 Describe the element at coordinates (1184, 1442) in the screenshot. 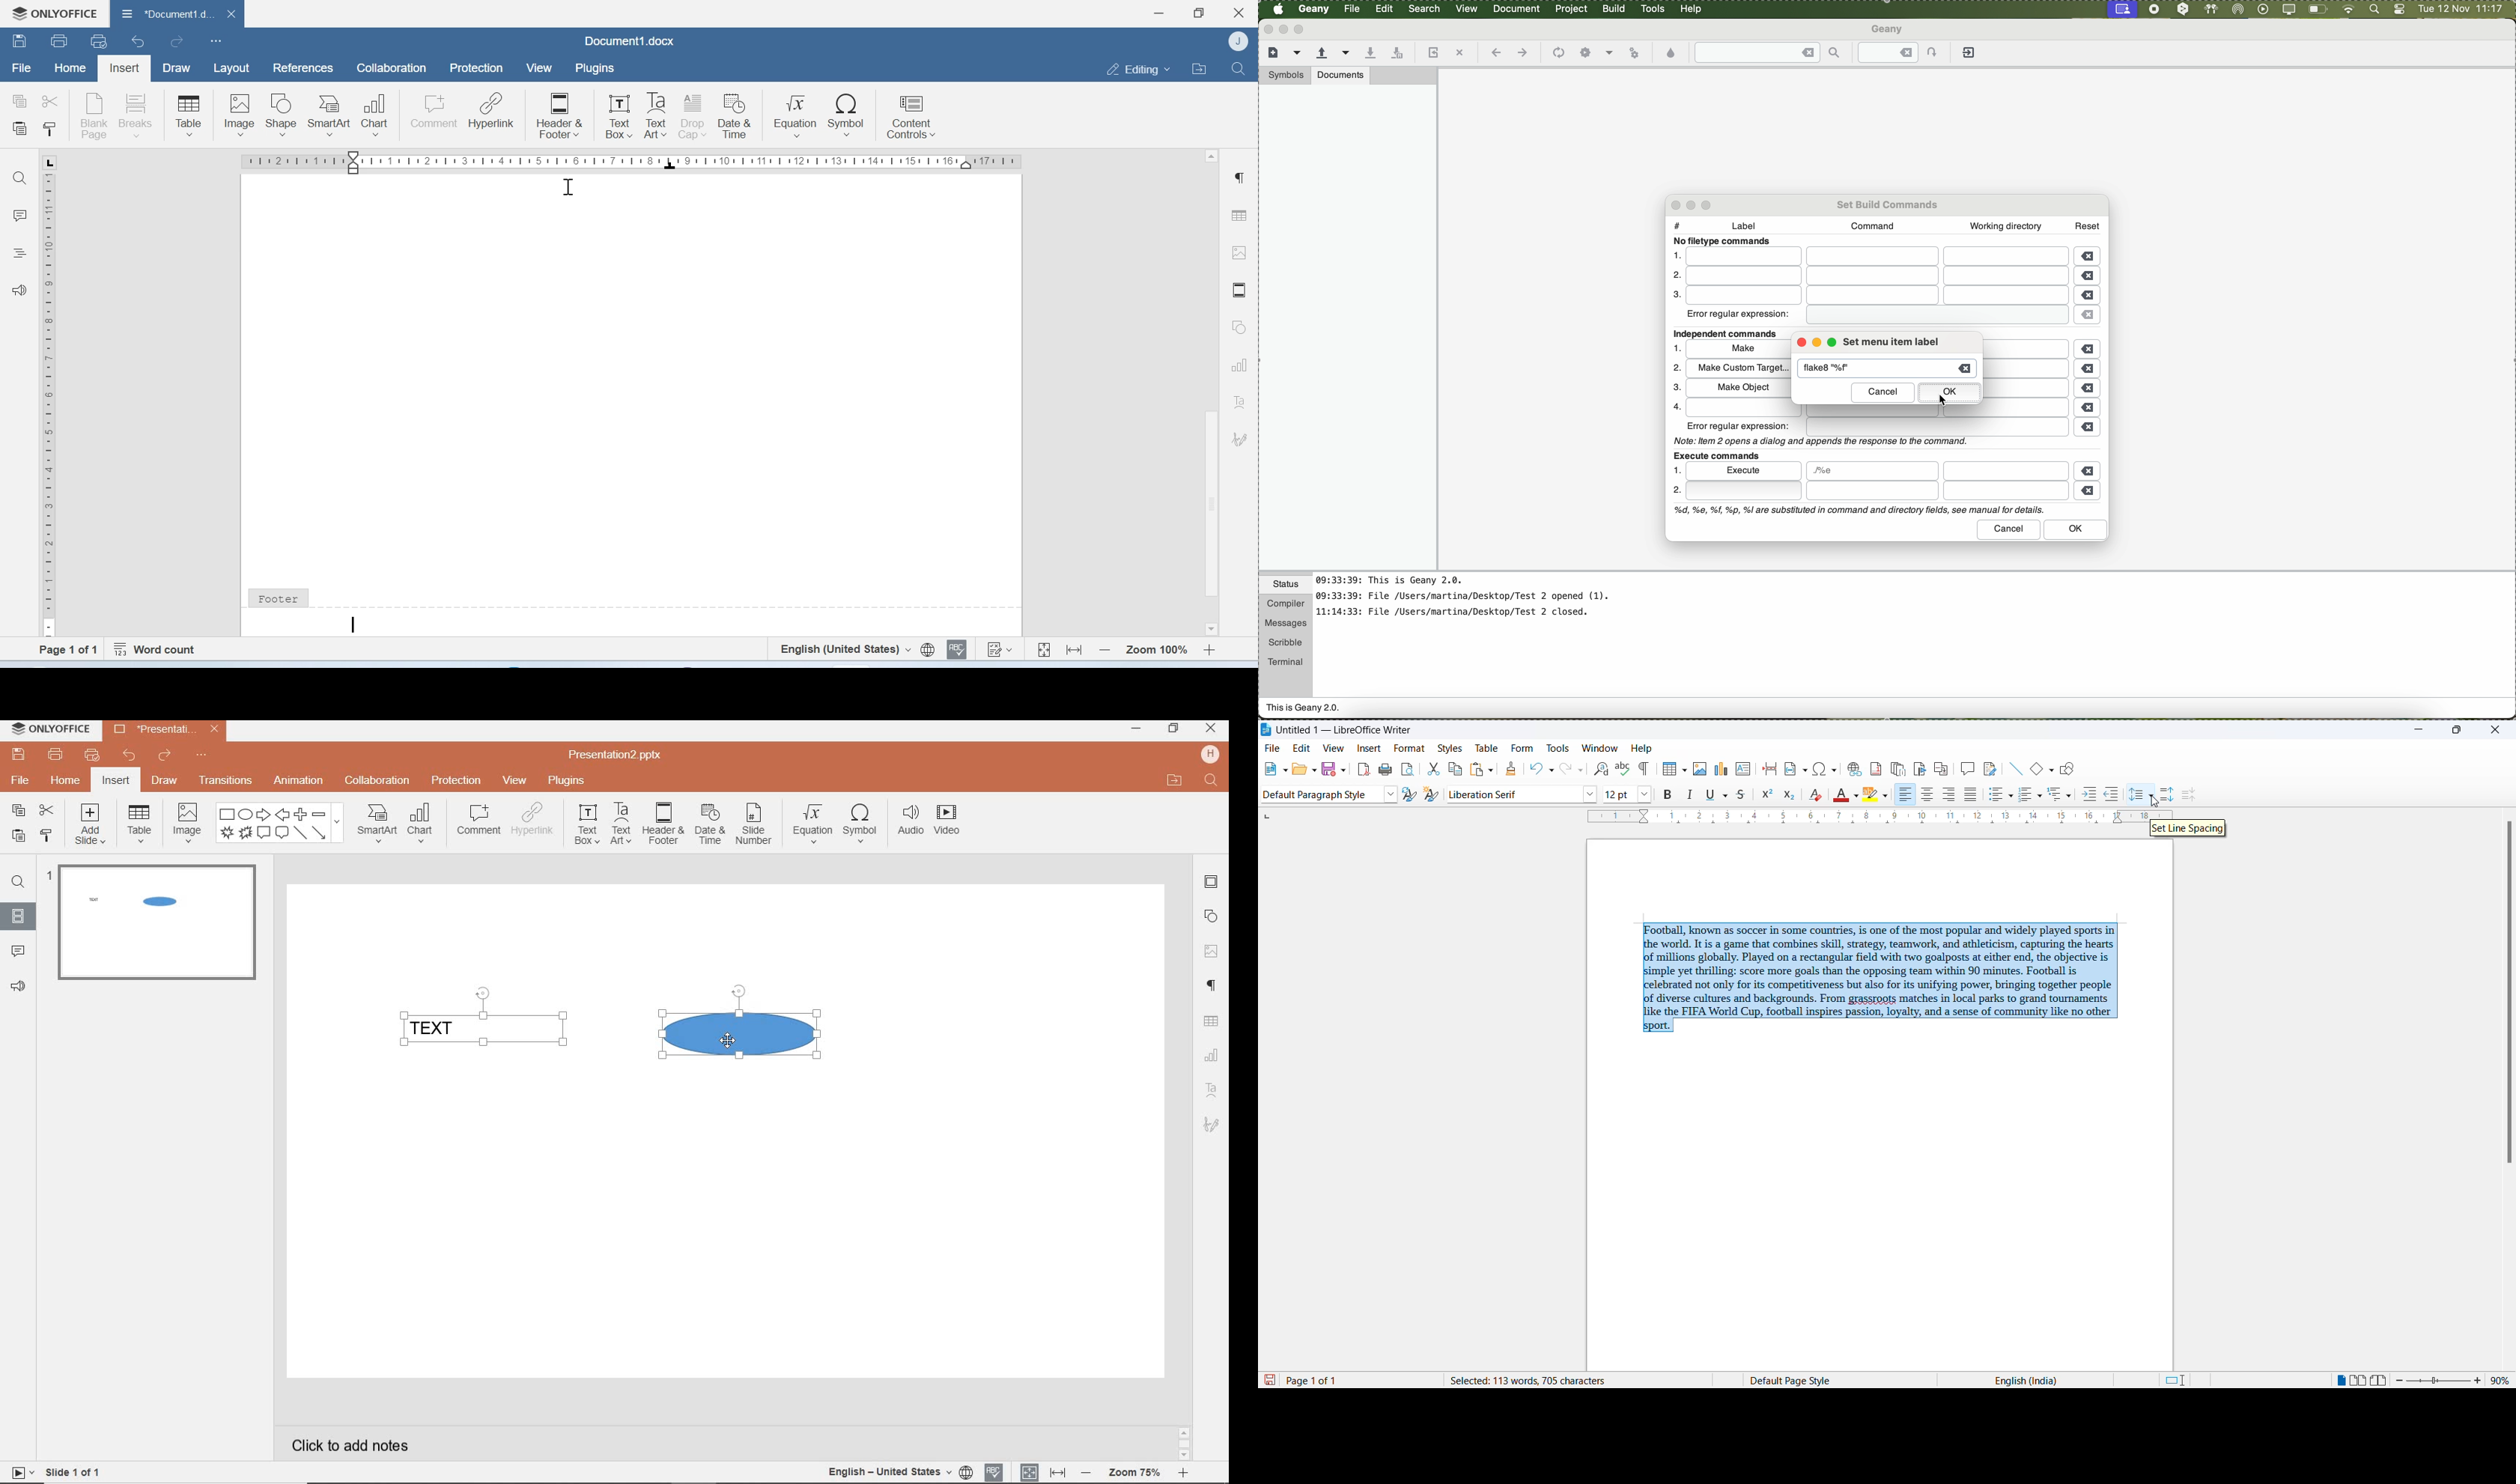

I see `SCROLLBAR` at that location.